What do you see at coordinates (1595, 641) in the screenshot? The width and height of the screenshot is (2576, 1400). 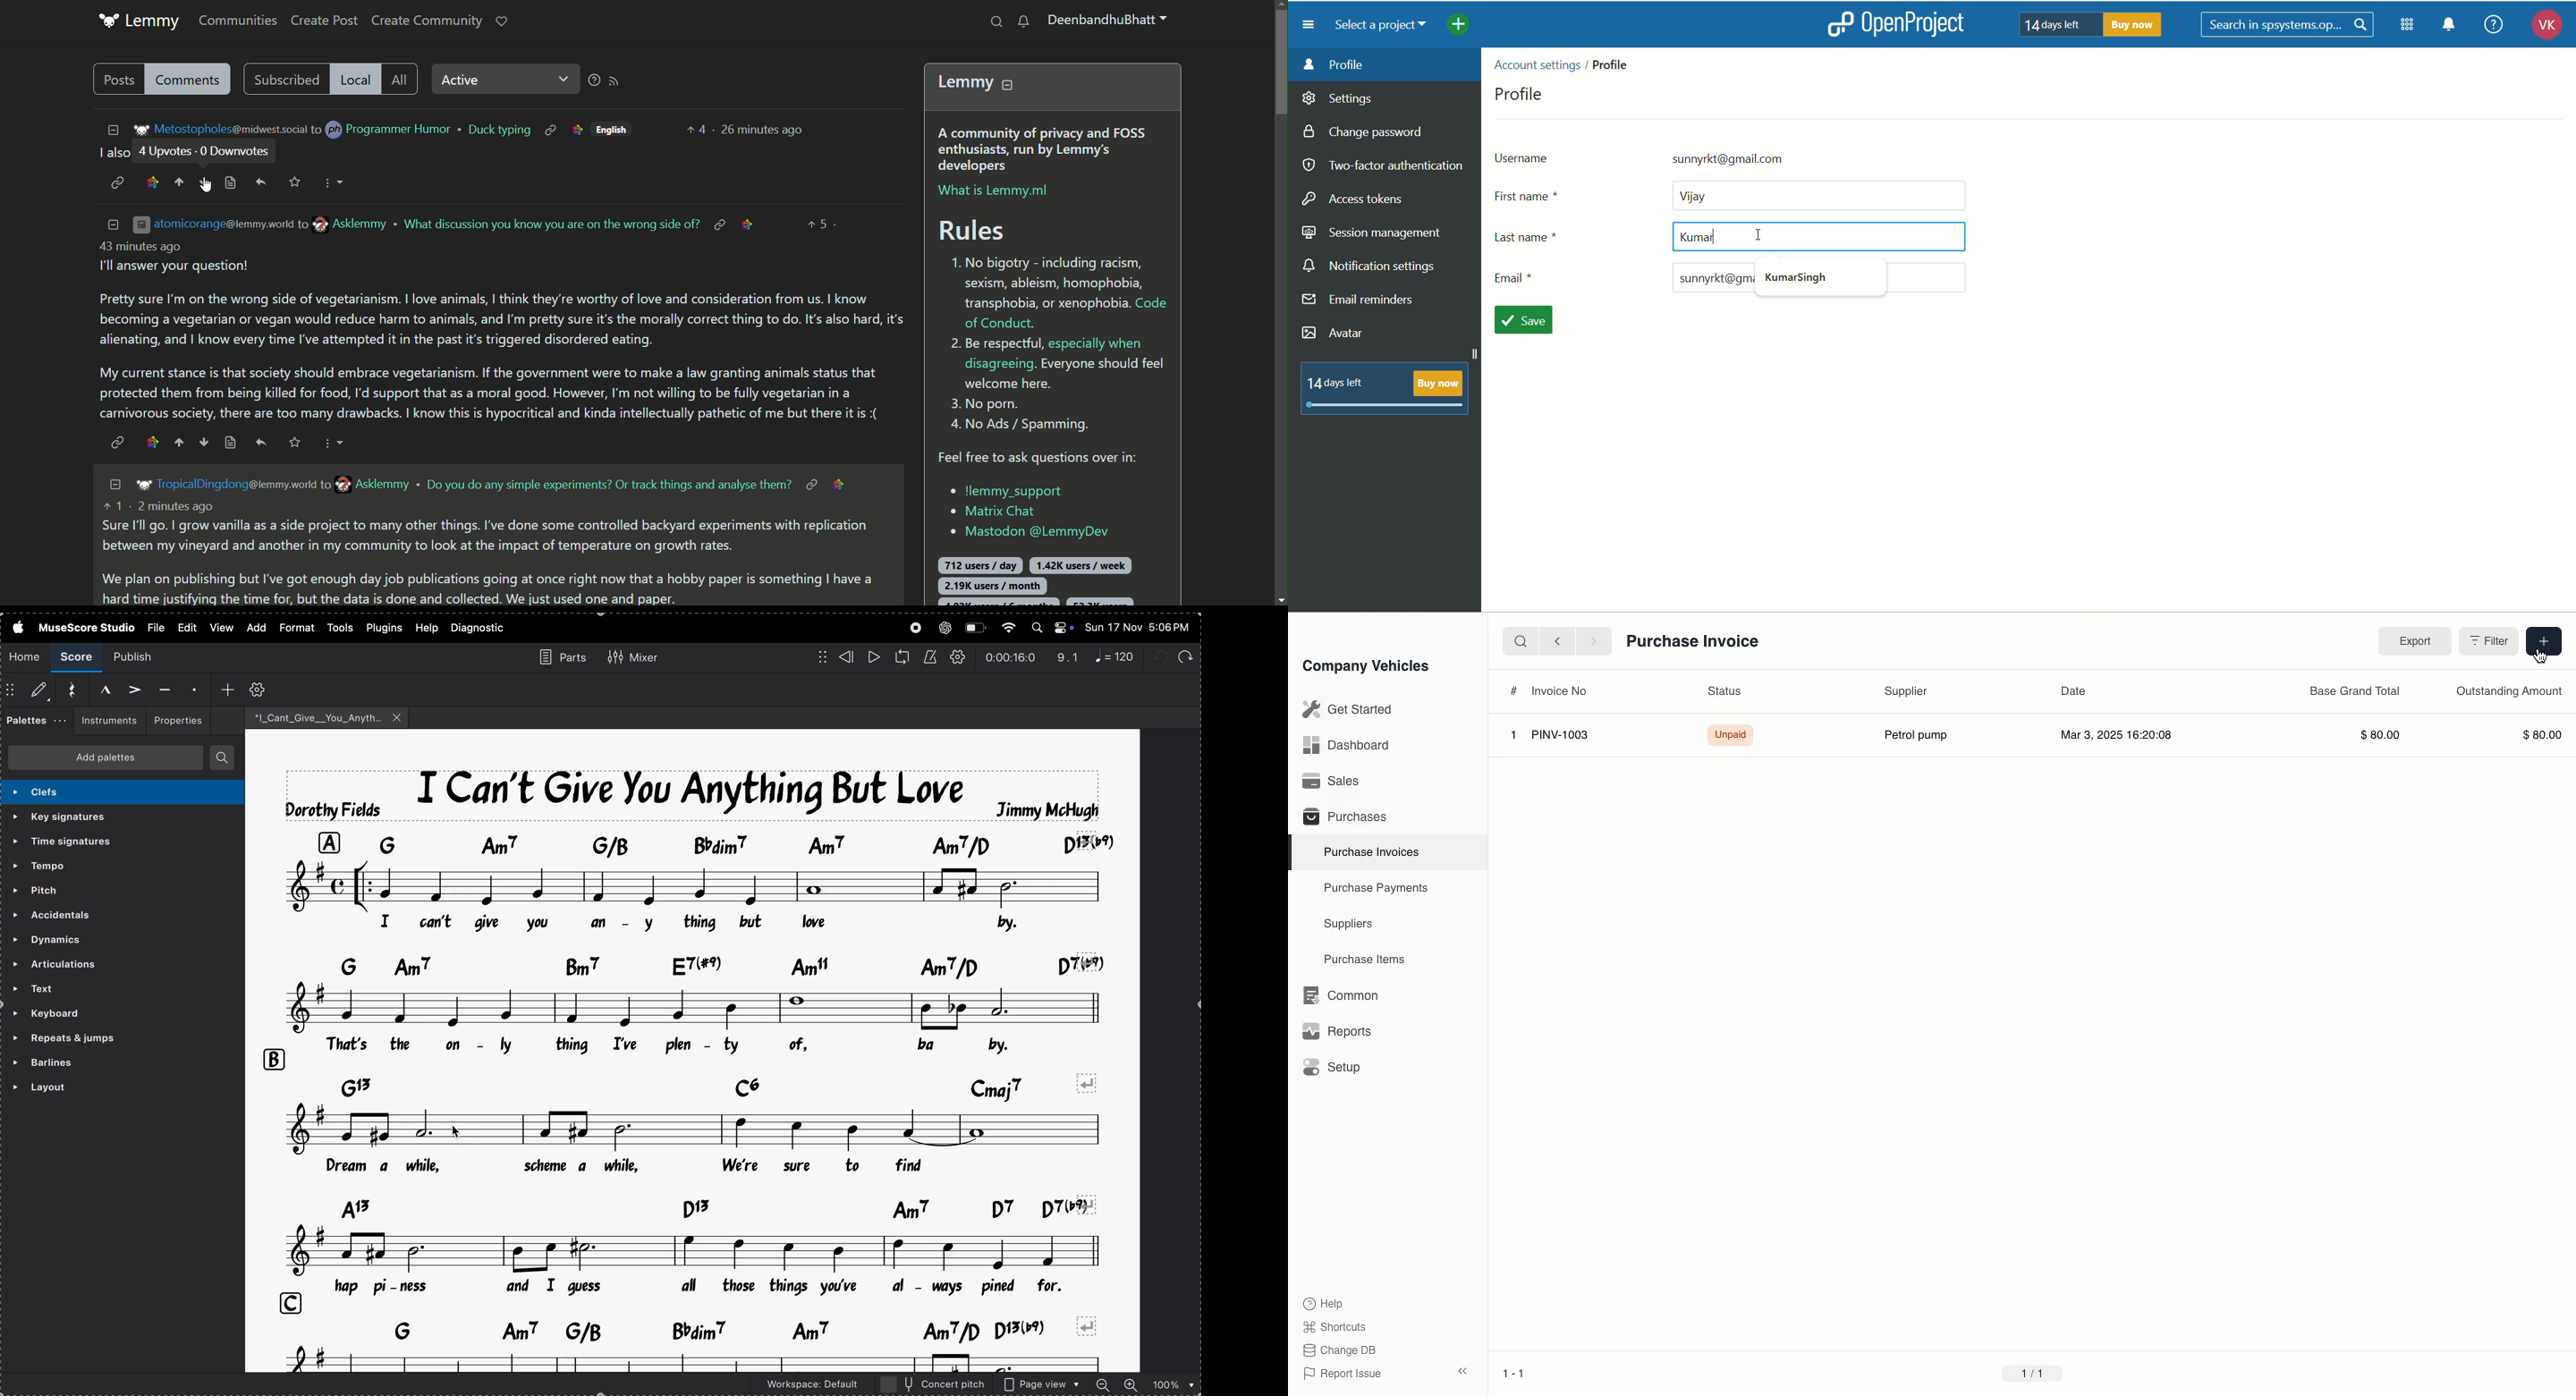 I see `forward` at bounding box center [1595, 641].